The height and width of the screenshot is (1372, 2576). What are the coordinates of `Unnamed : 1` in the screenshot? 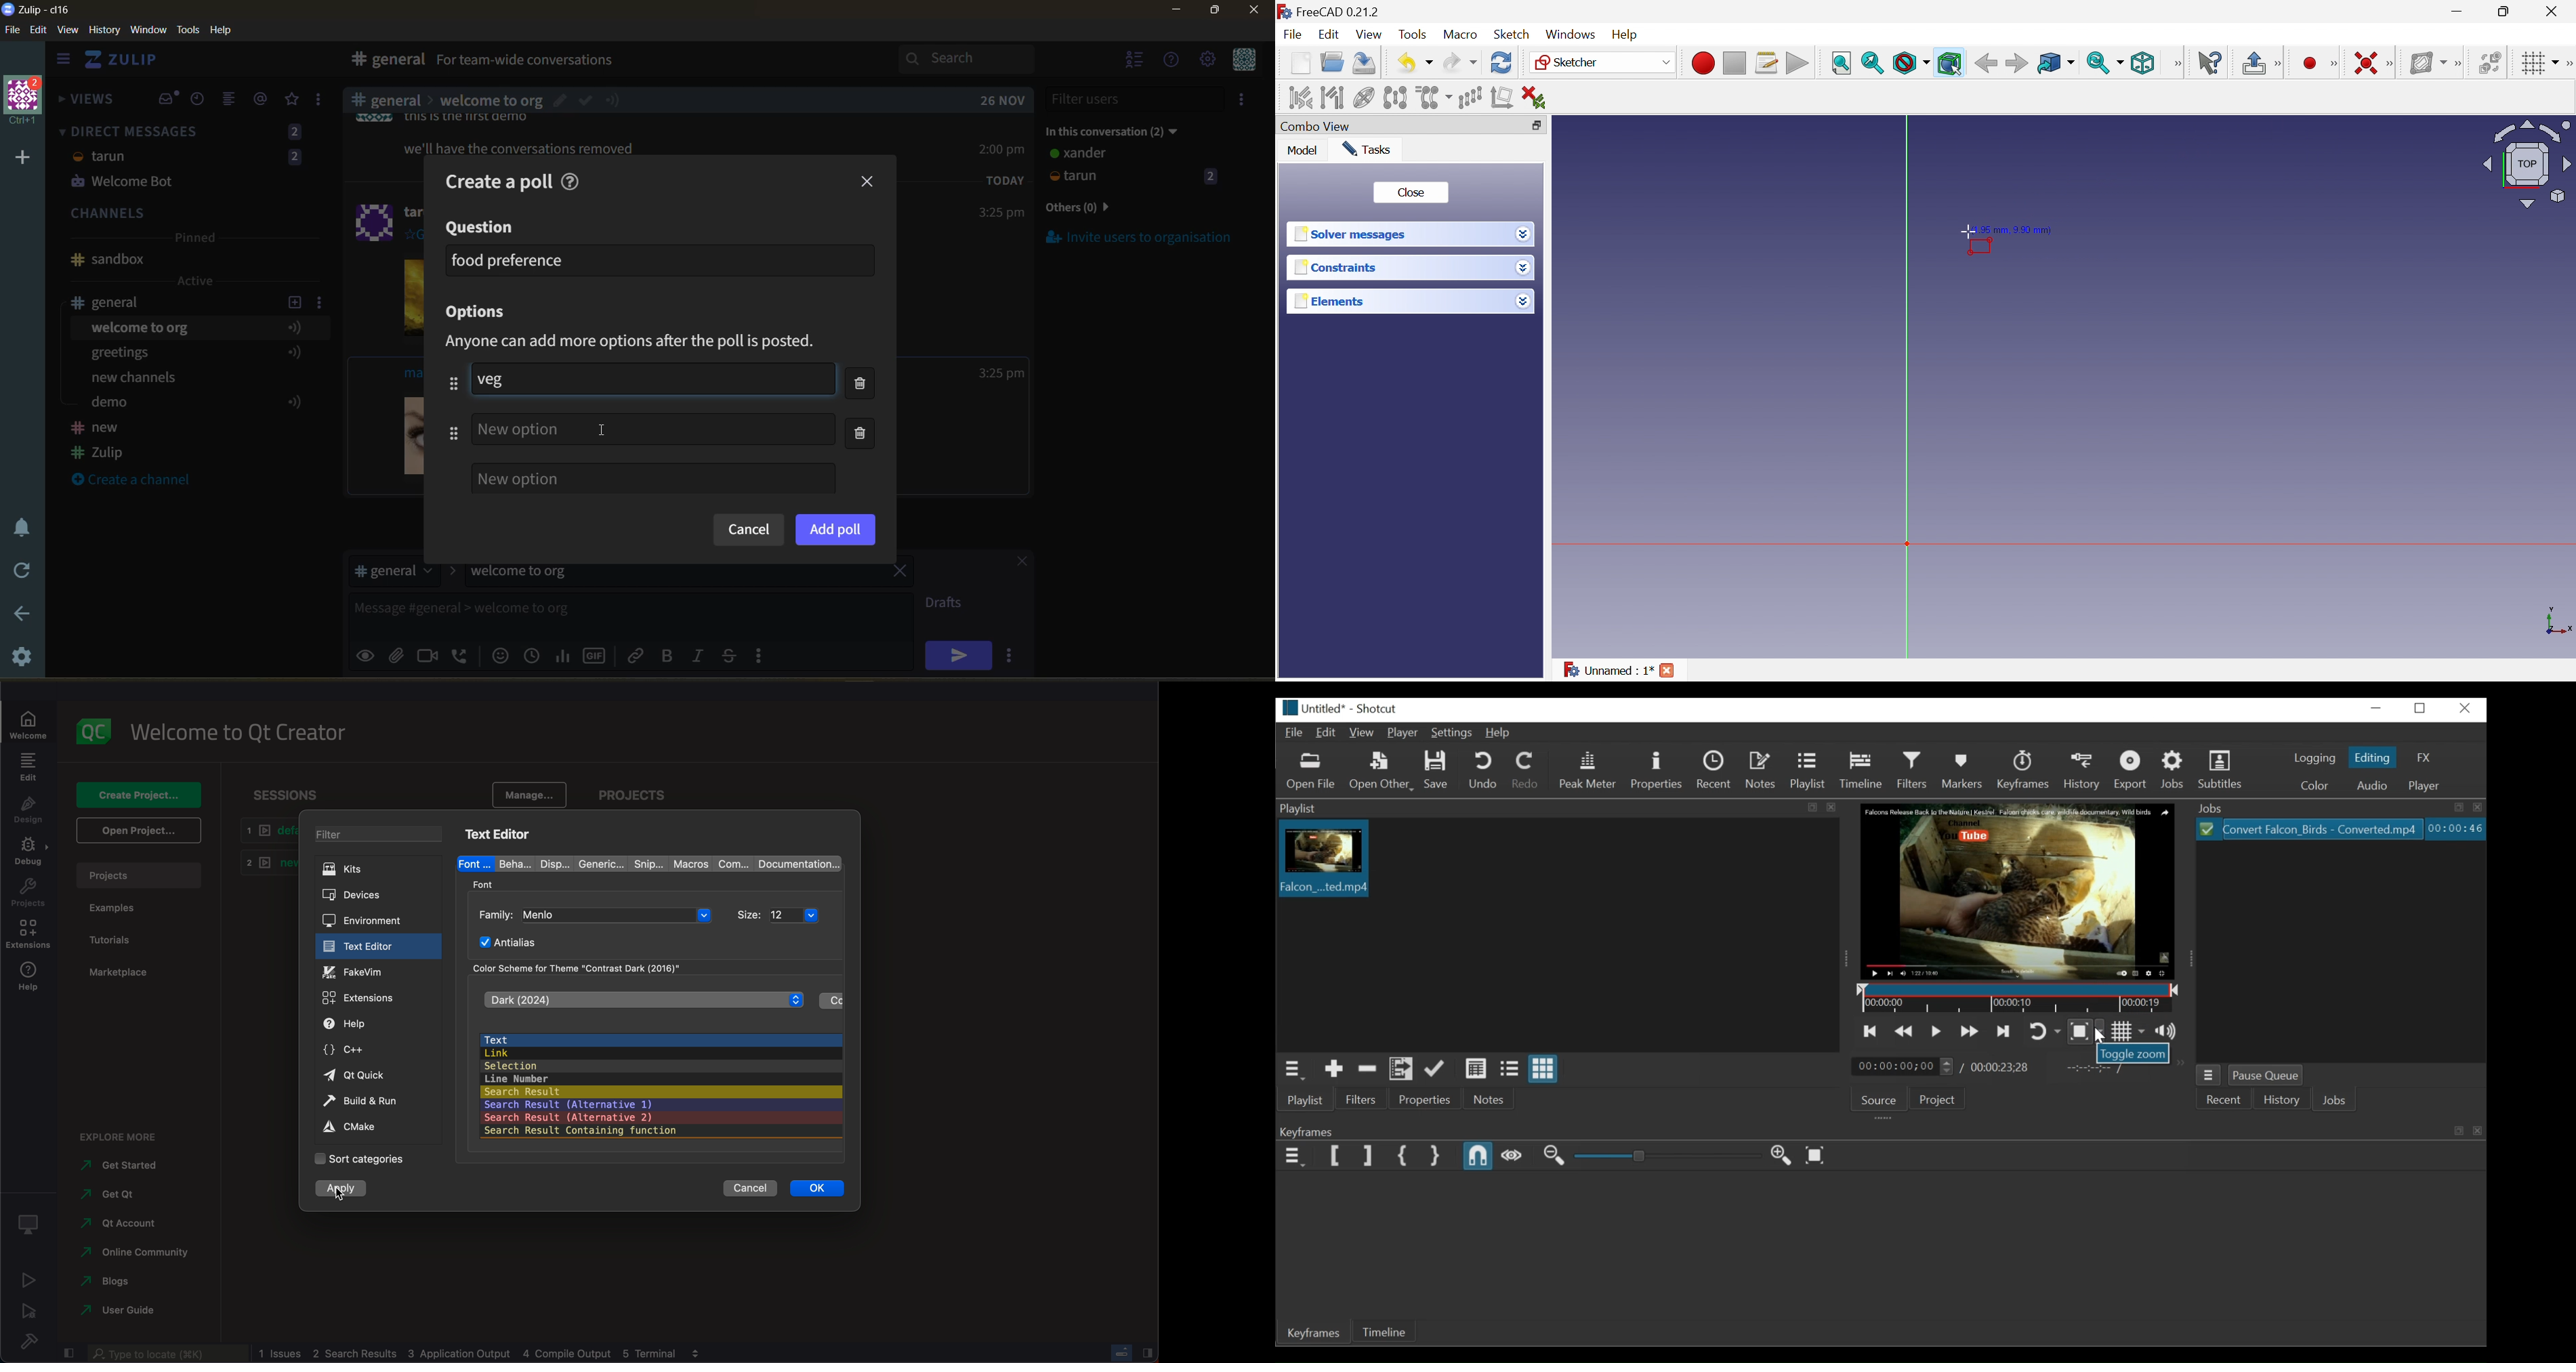 It's located at (1608, 670).